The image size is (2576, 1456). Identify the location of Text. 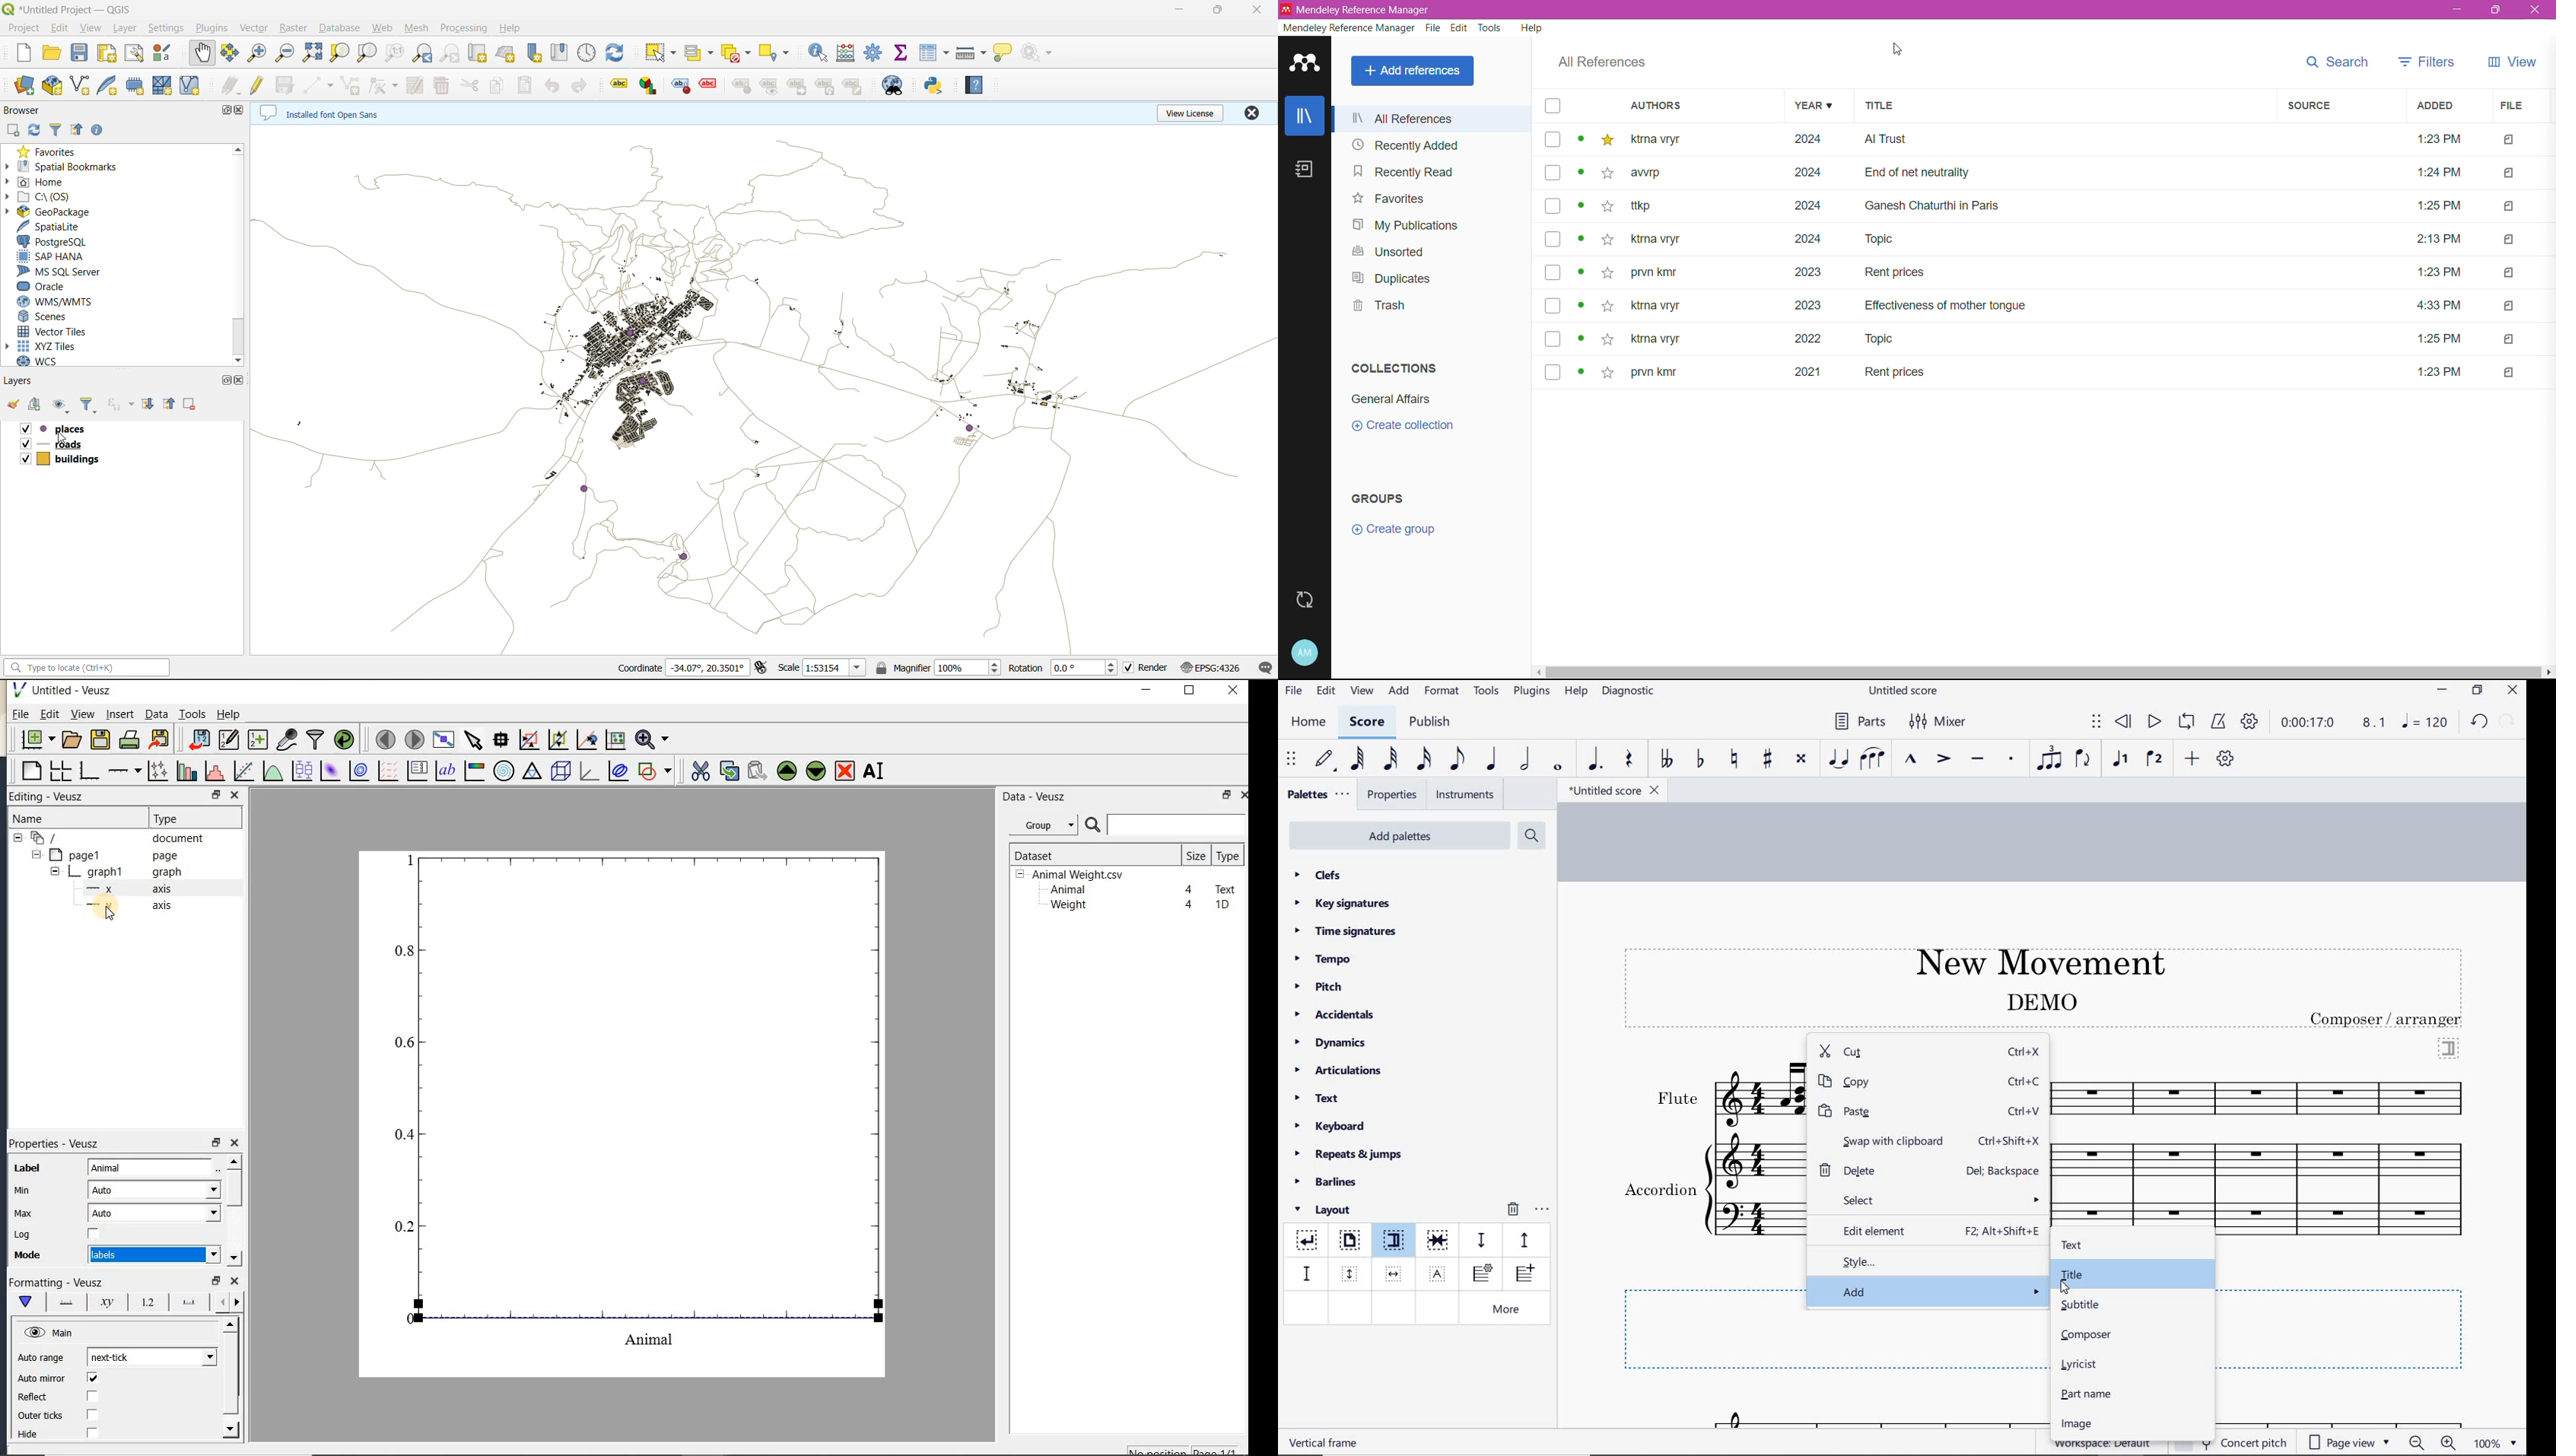
(1226, 887).